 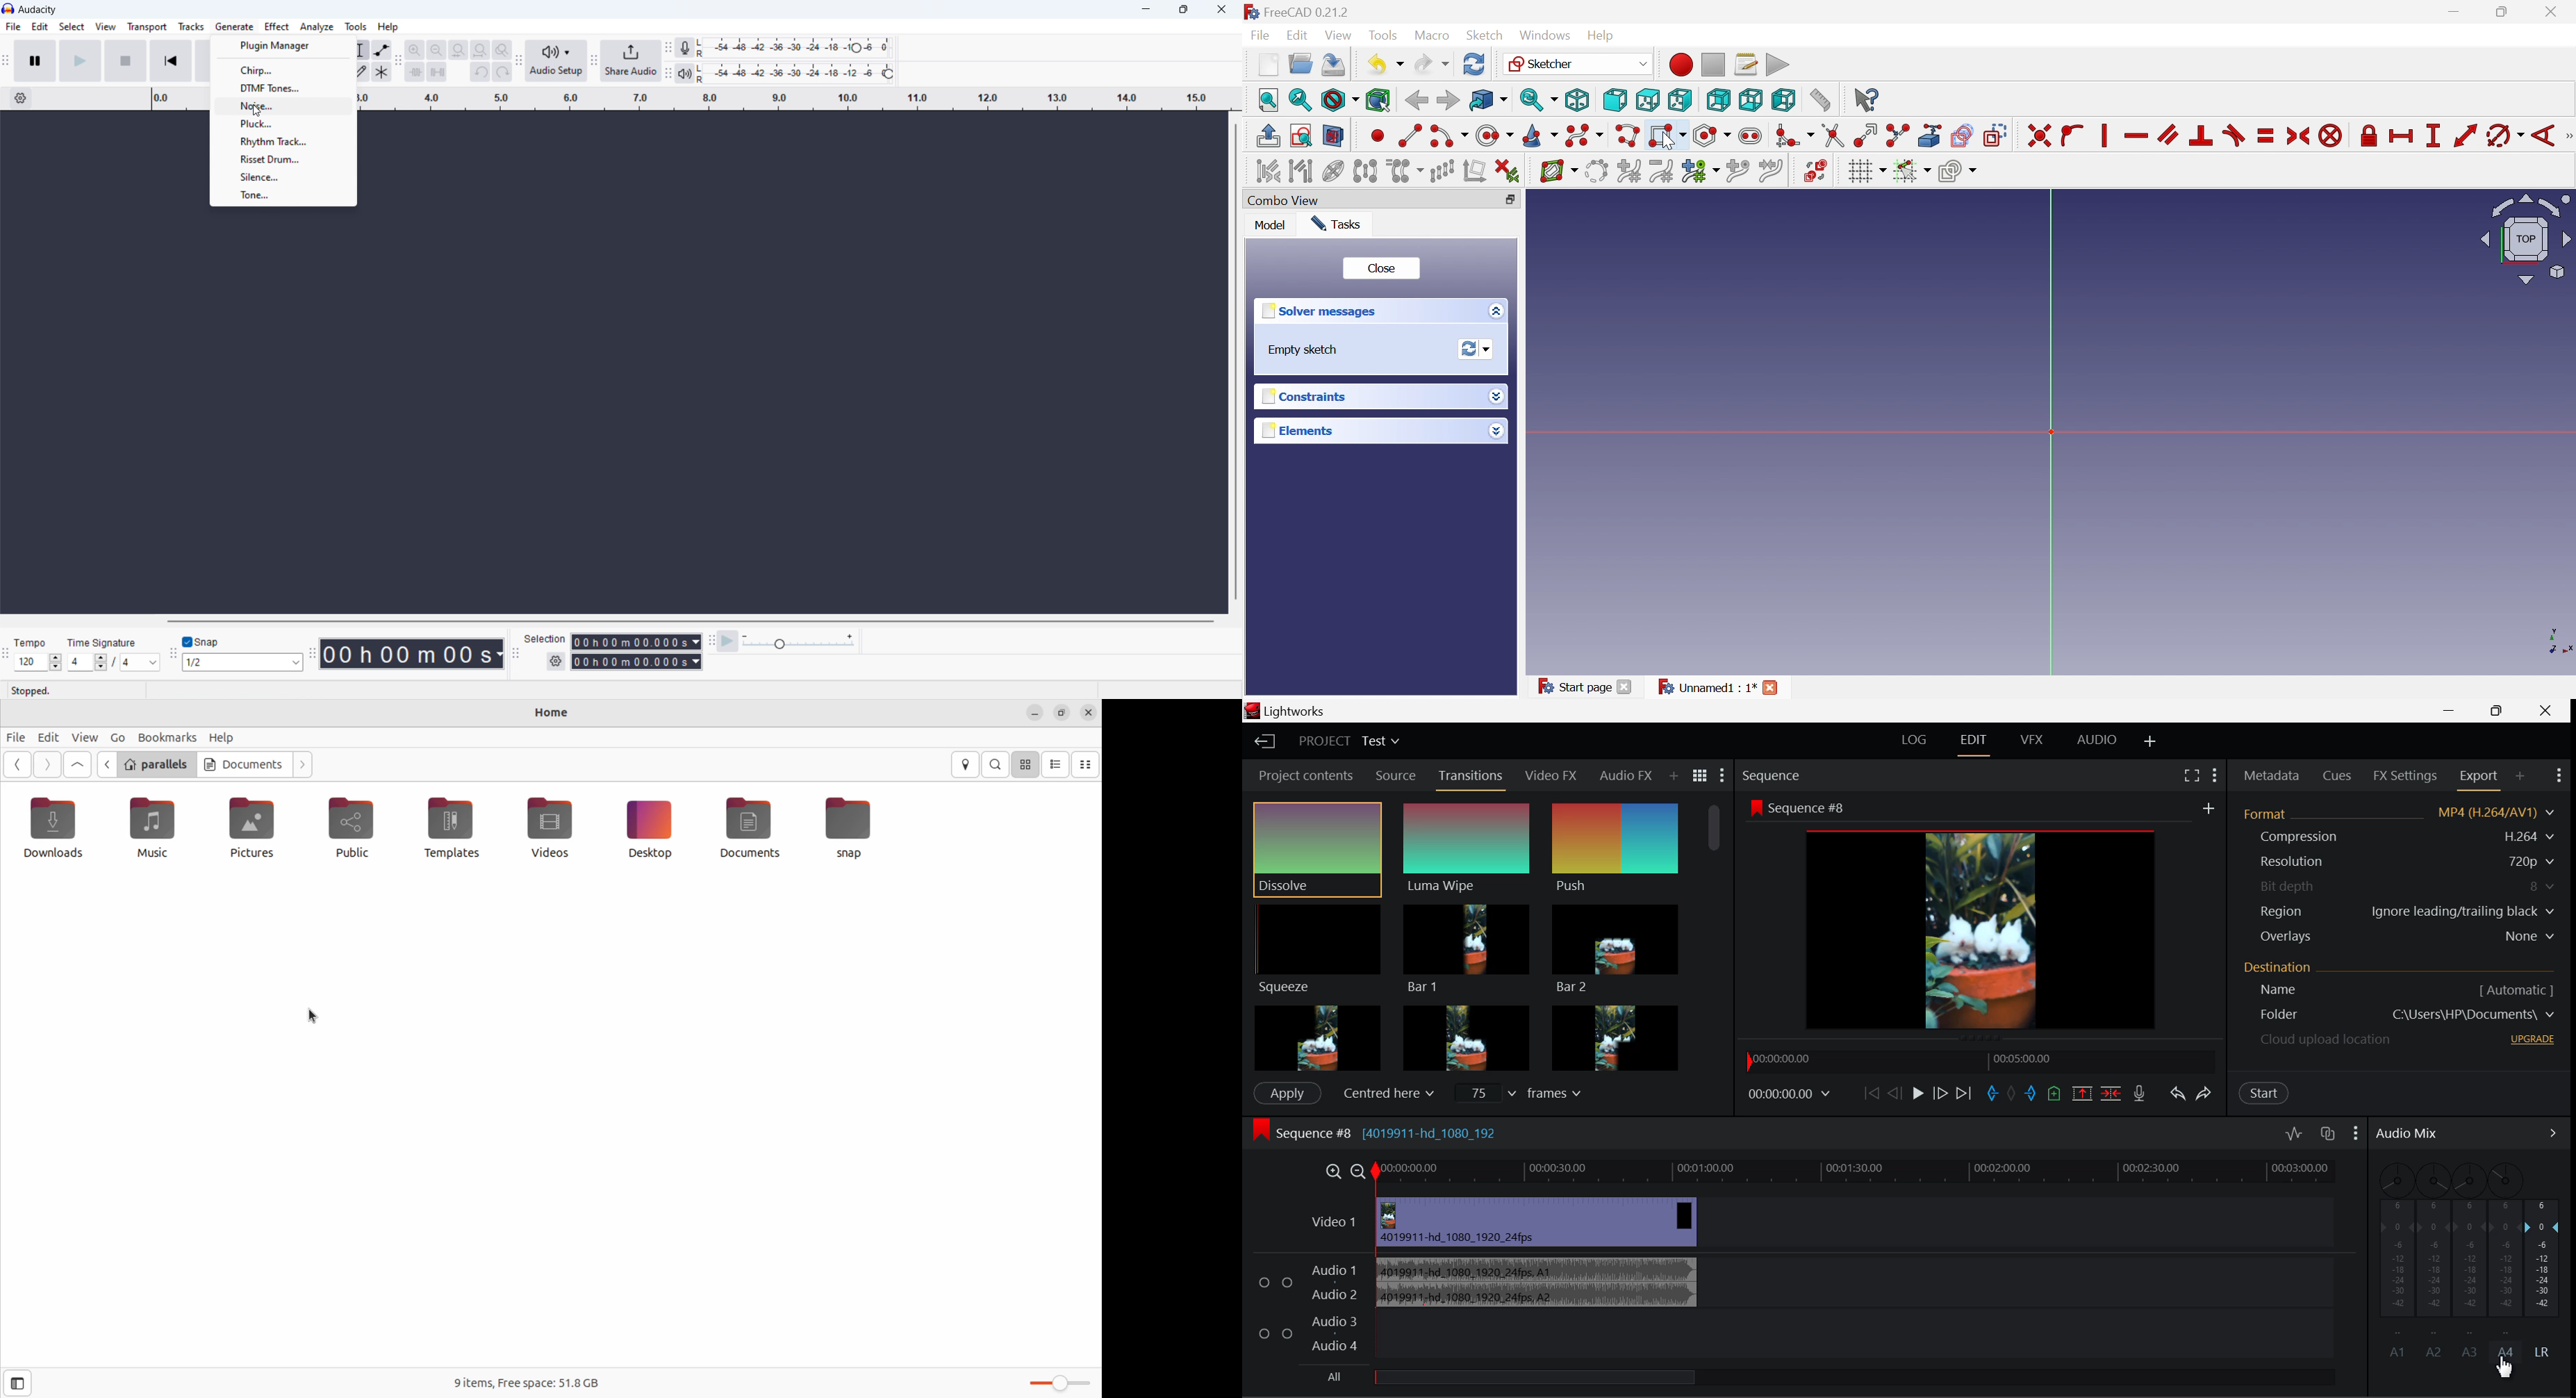 I want to click on Toggle between title and list view, so click(x=1700, y=776).